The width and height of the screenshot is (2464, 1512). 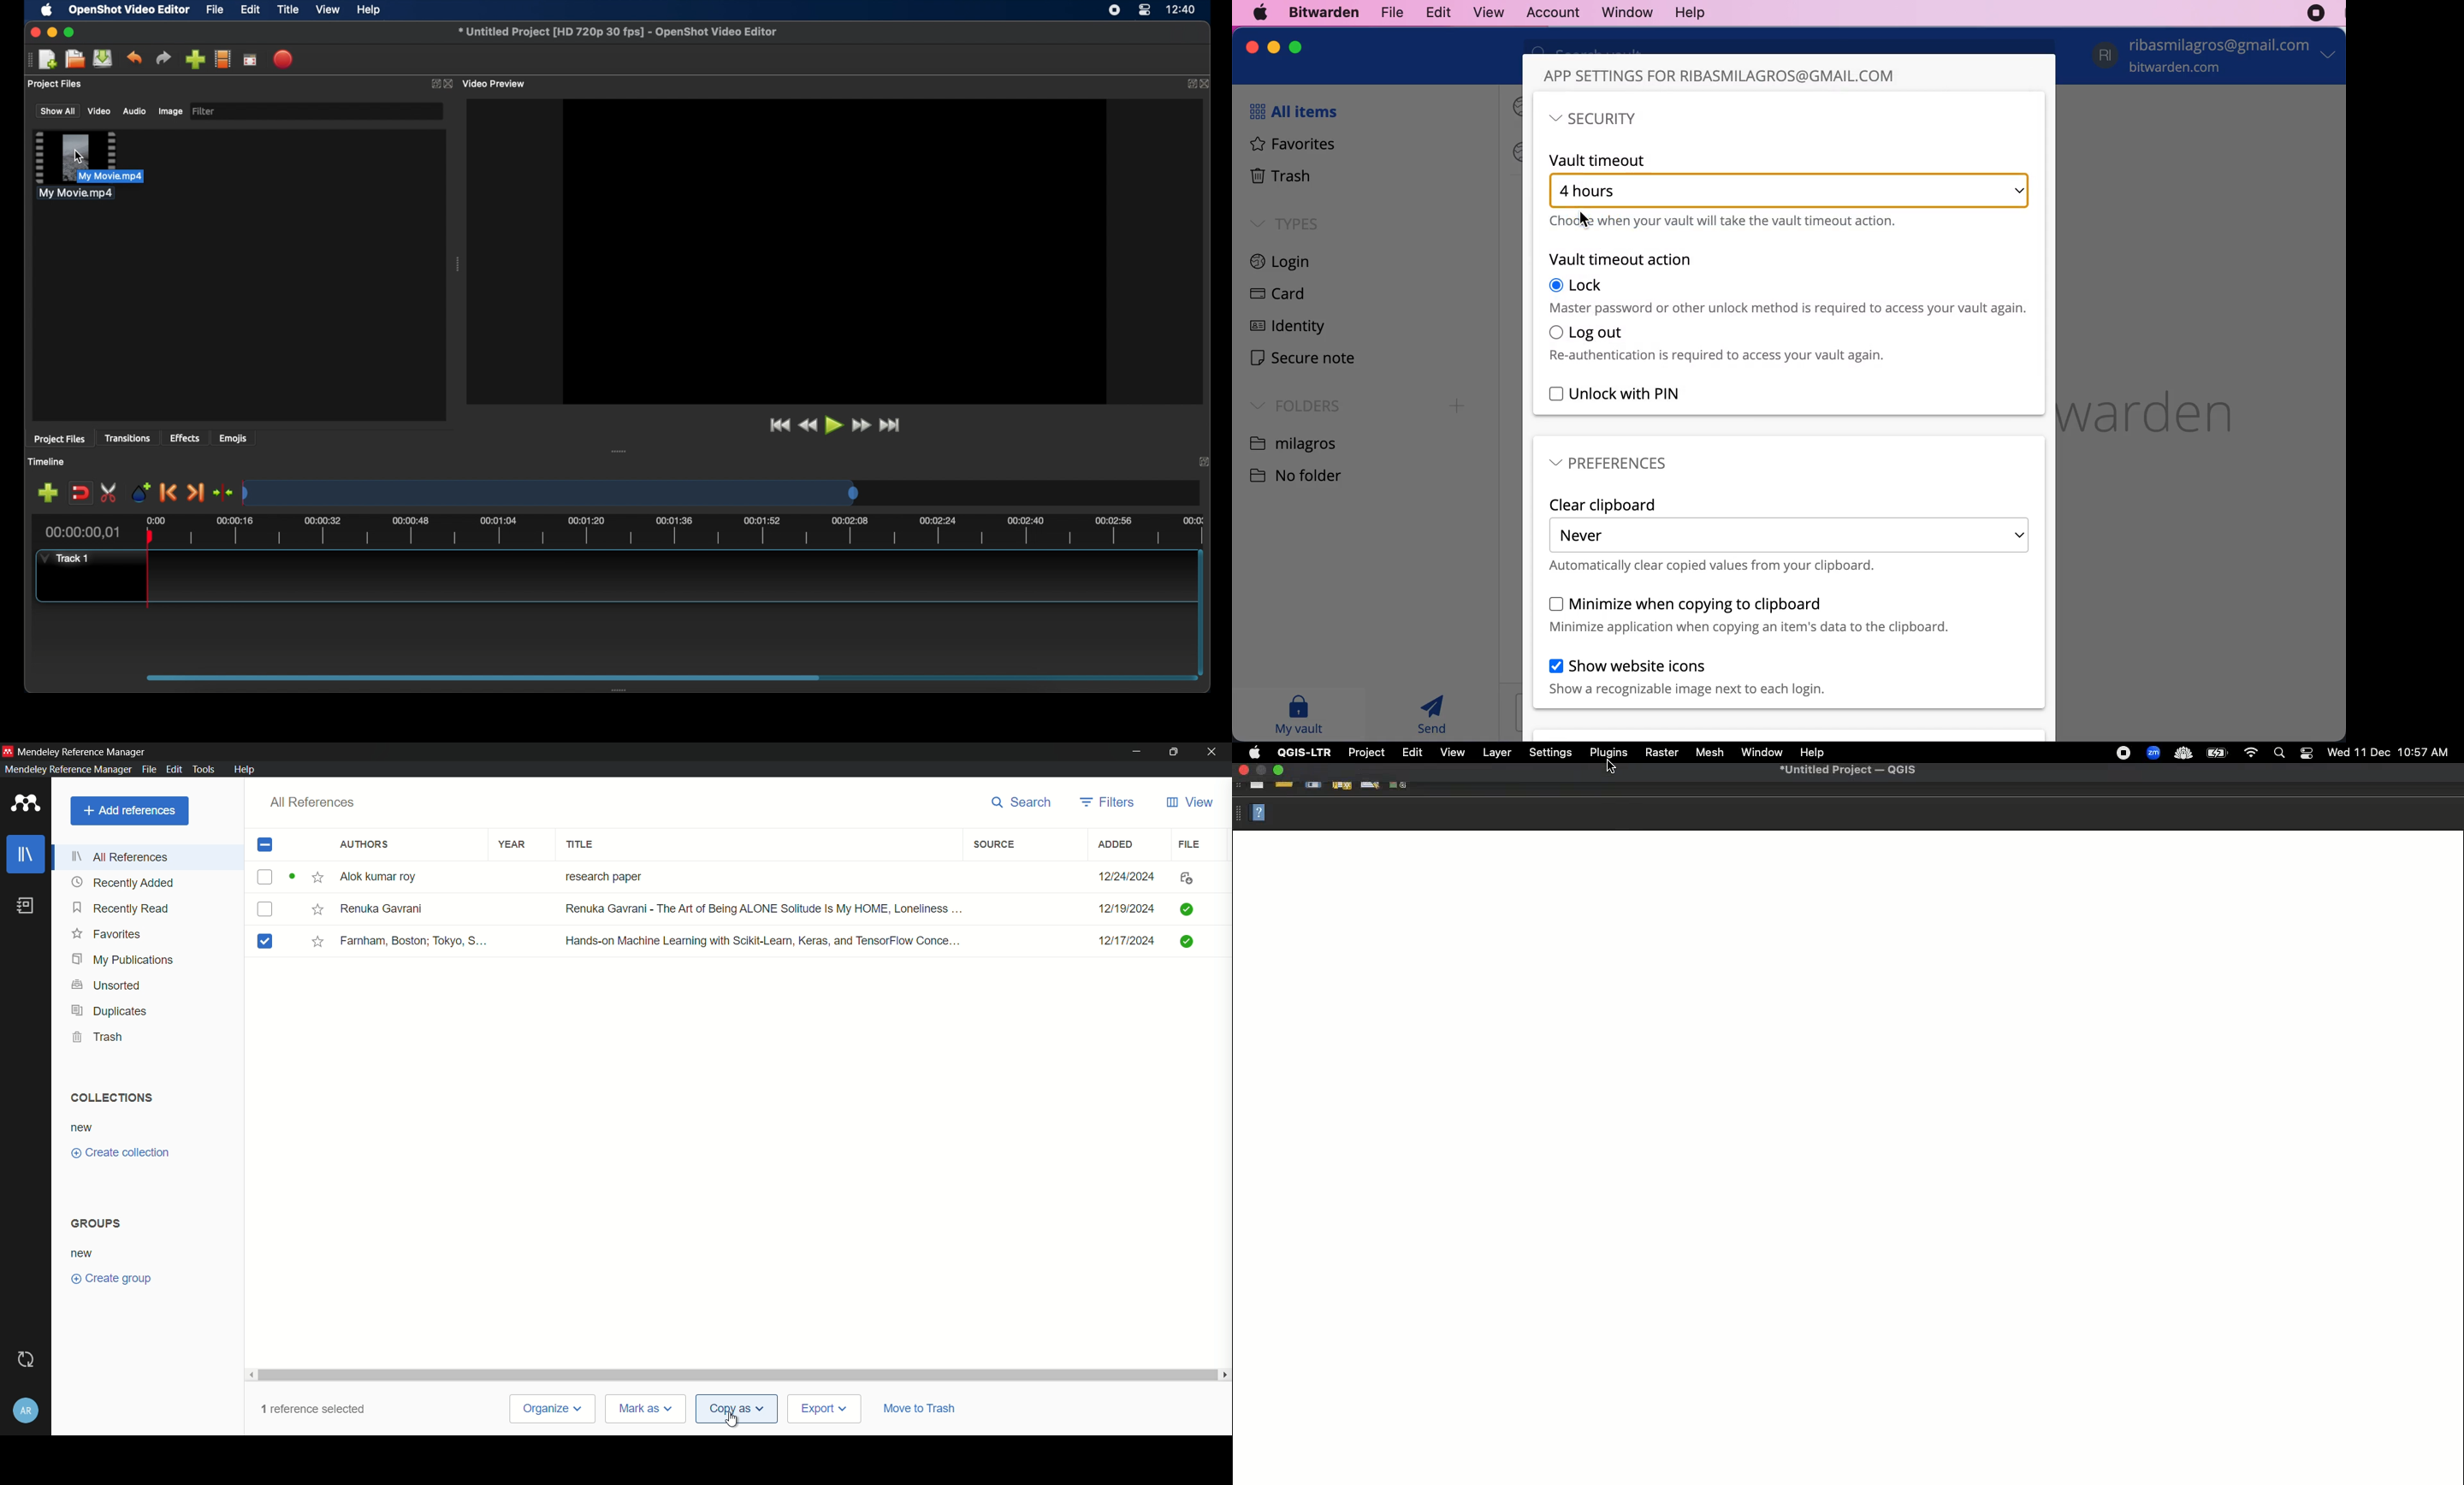 I want to click on QGIS, so click(x=1304, y=753).